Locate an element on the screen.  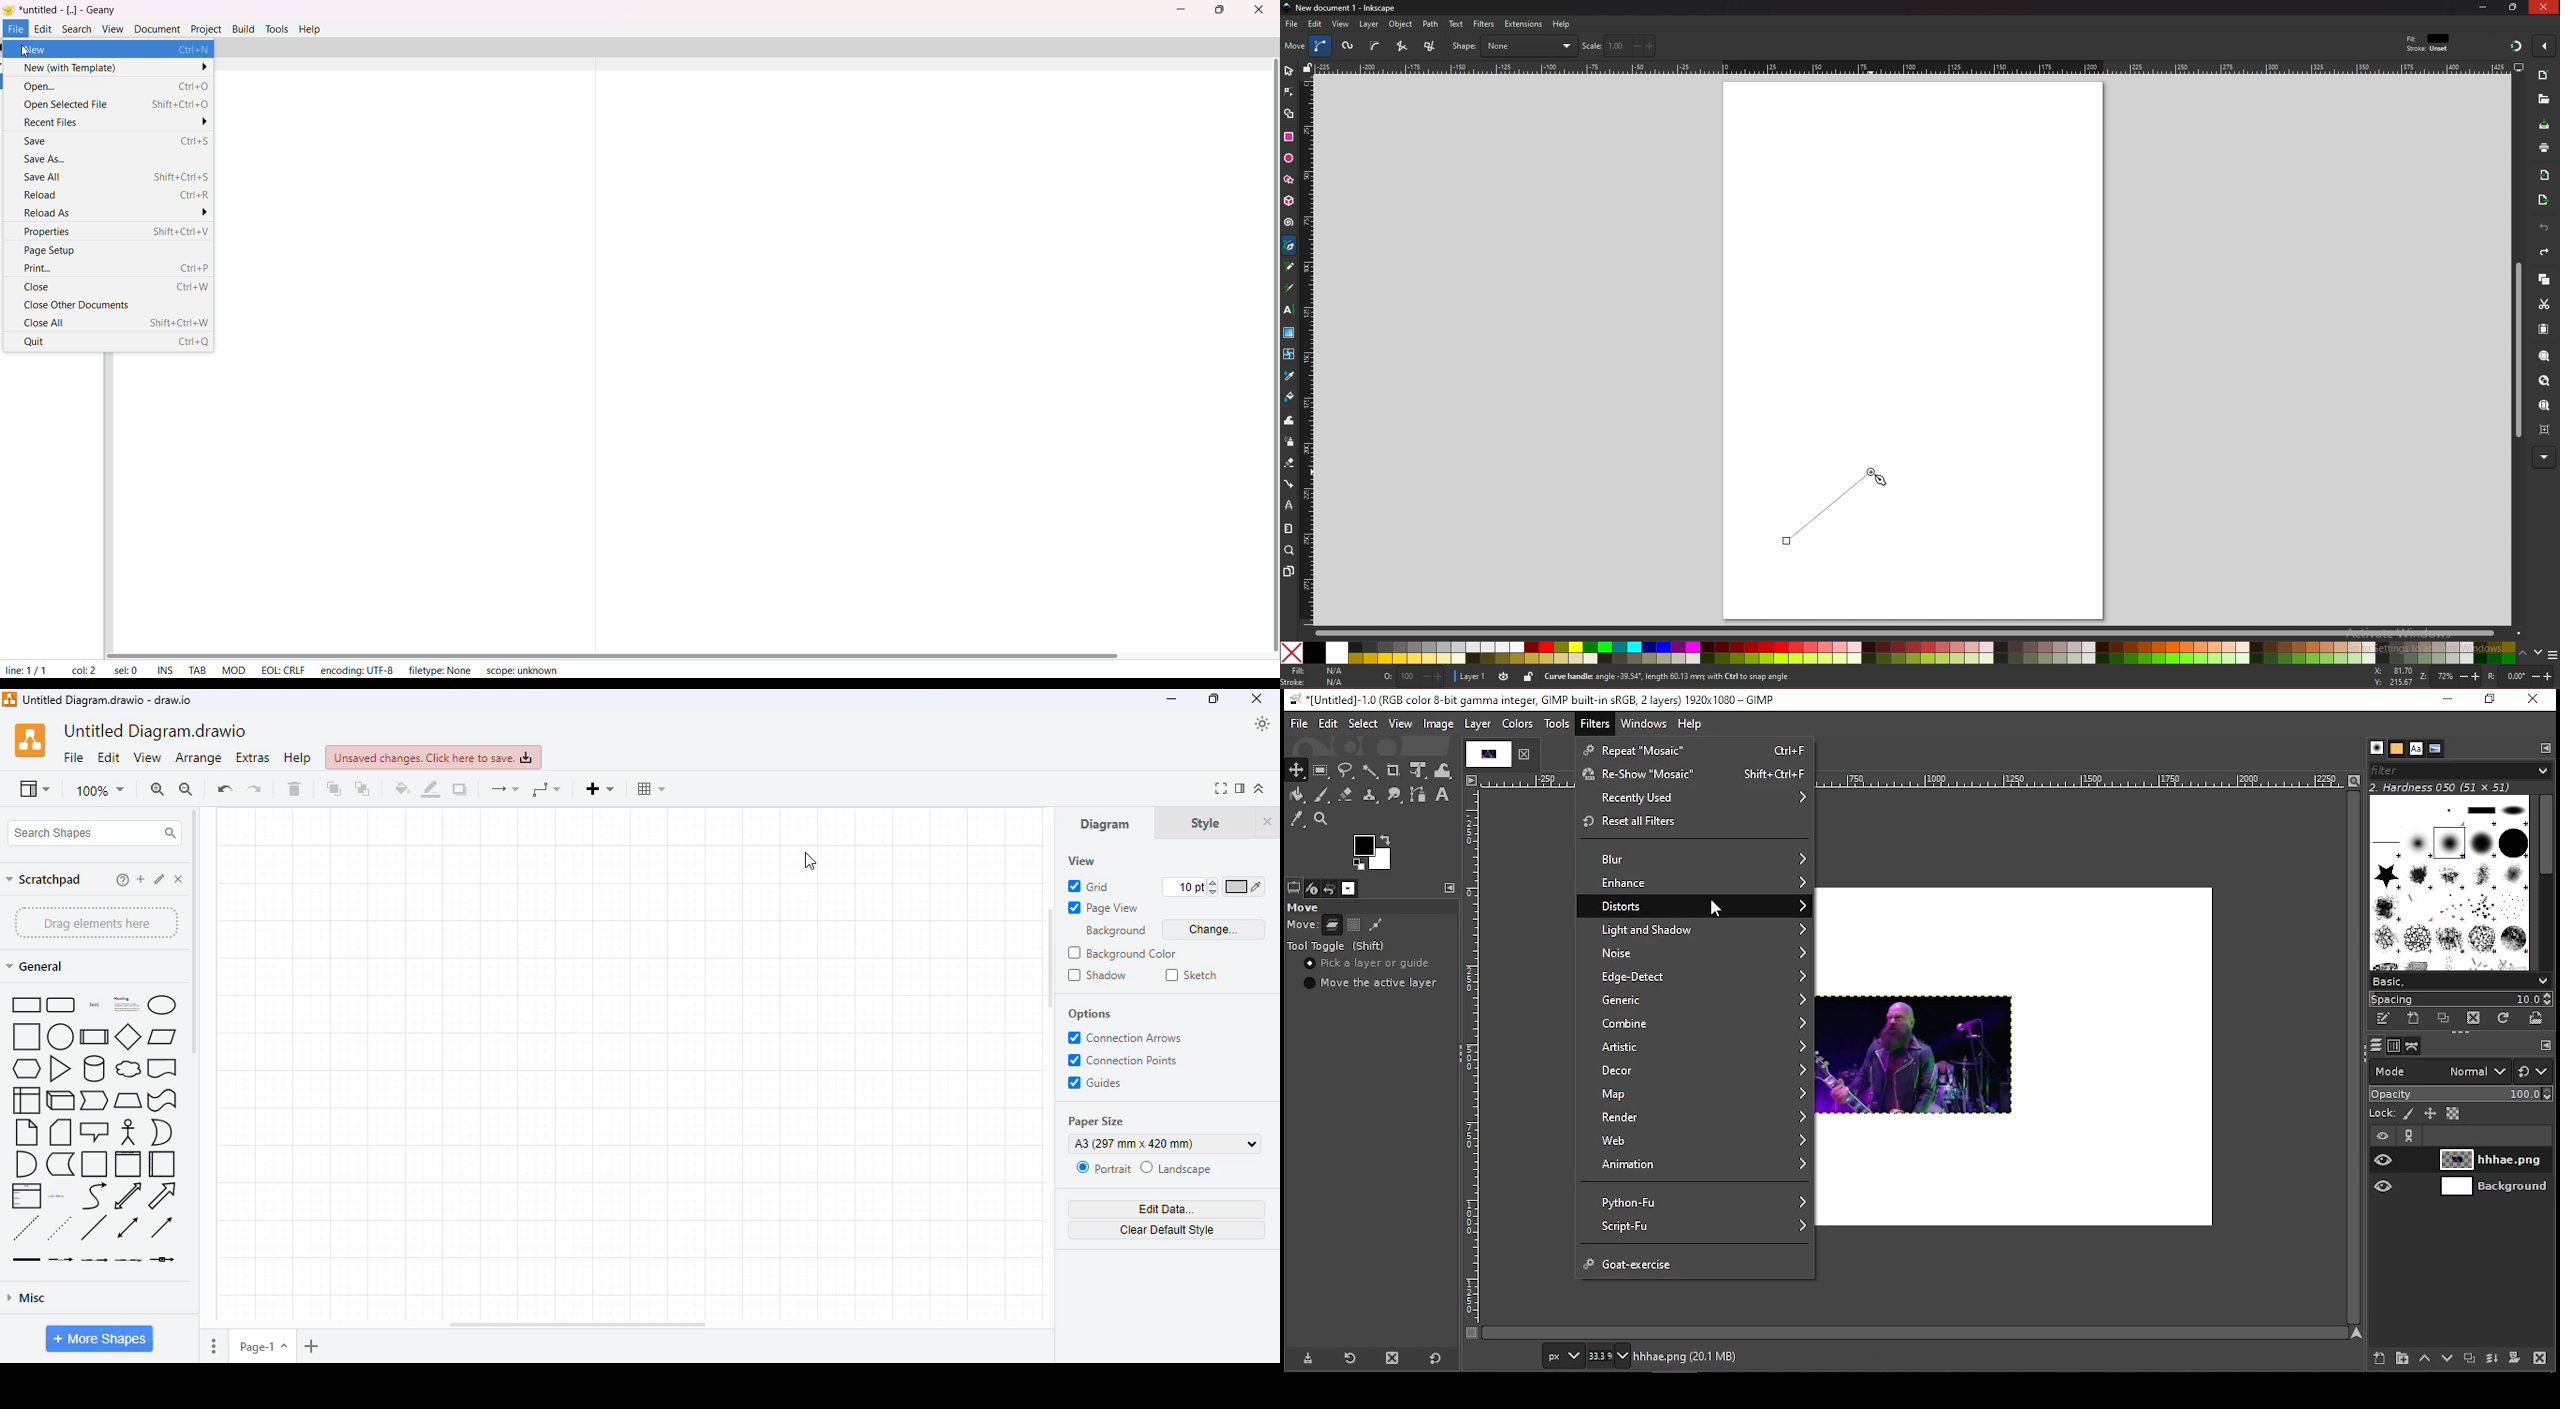
edit is located at coordinates (109, 757).